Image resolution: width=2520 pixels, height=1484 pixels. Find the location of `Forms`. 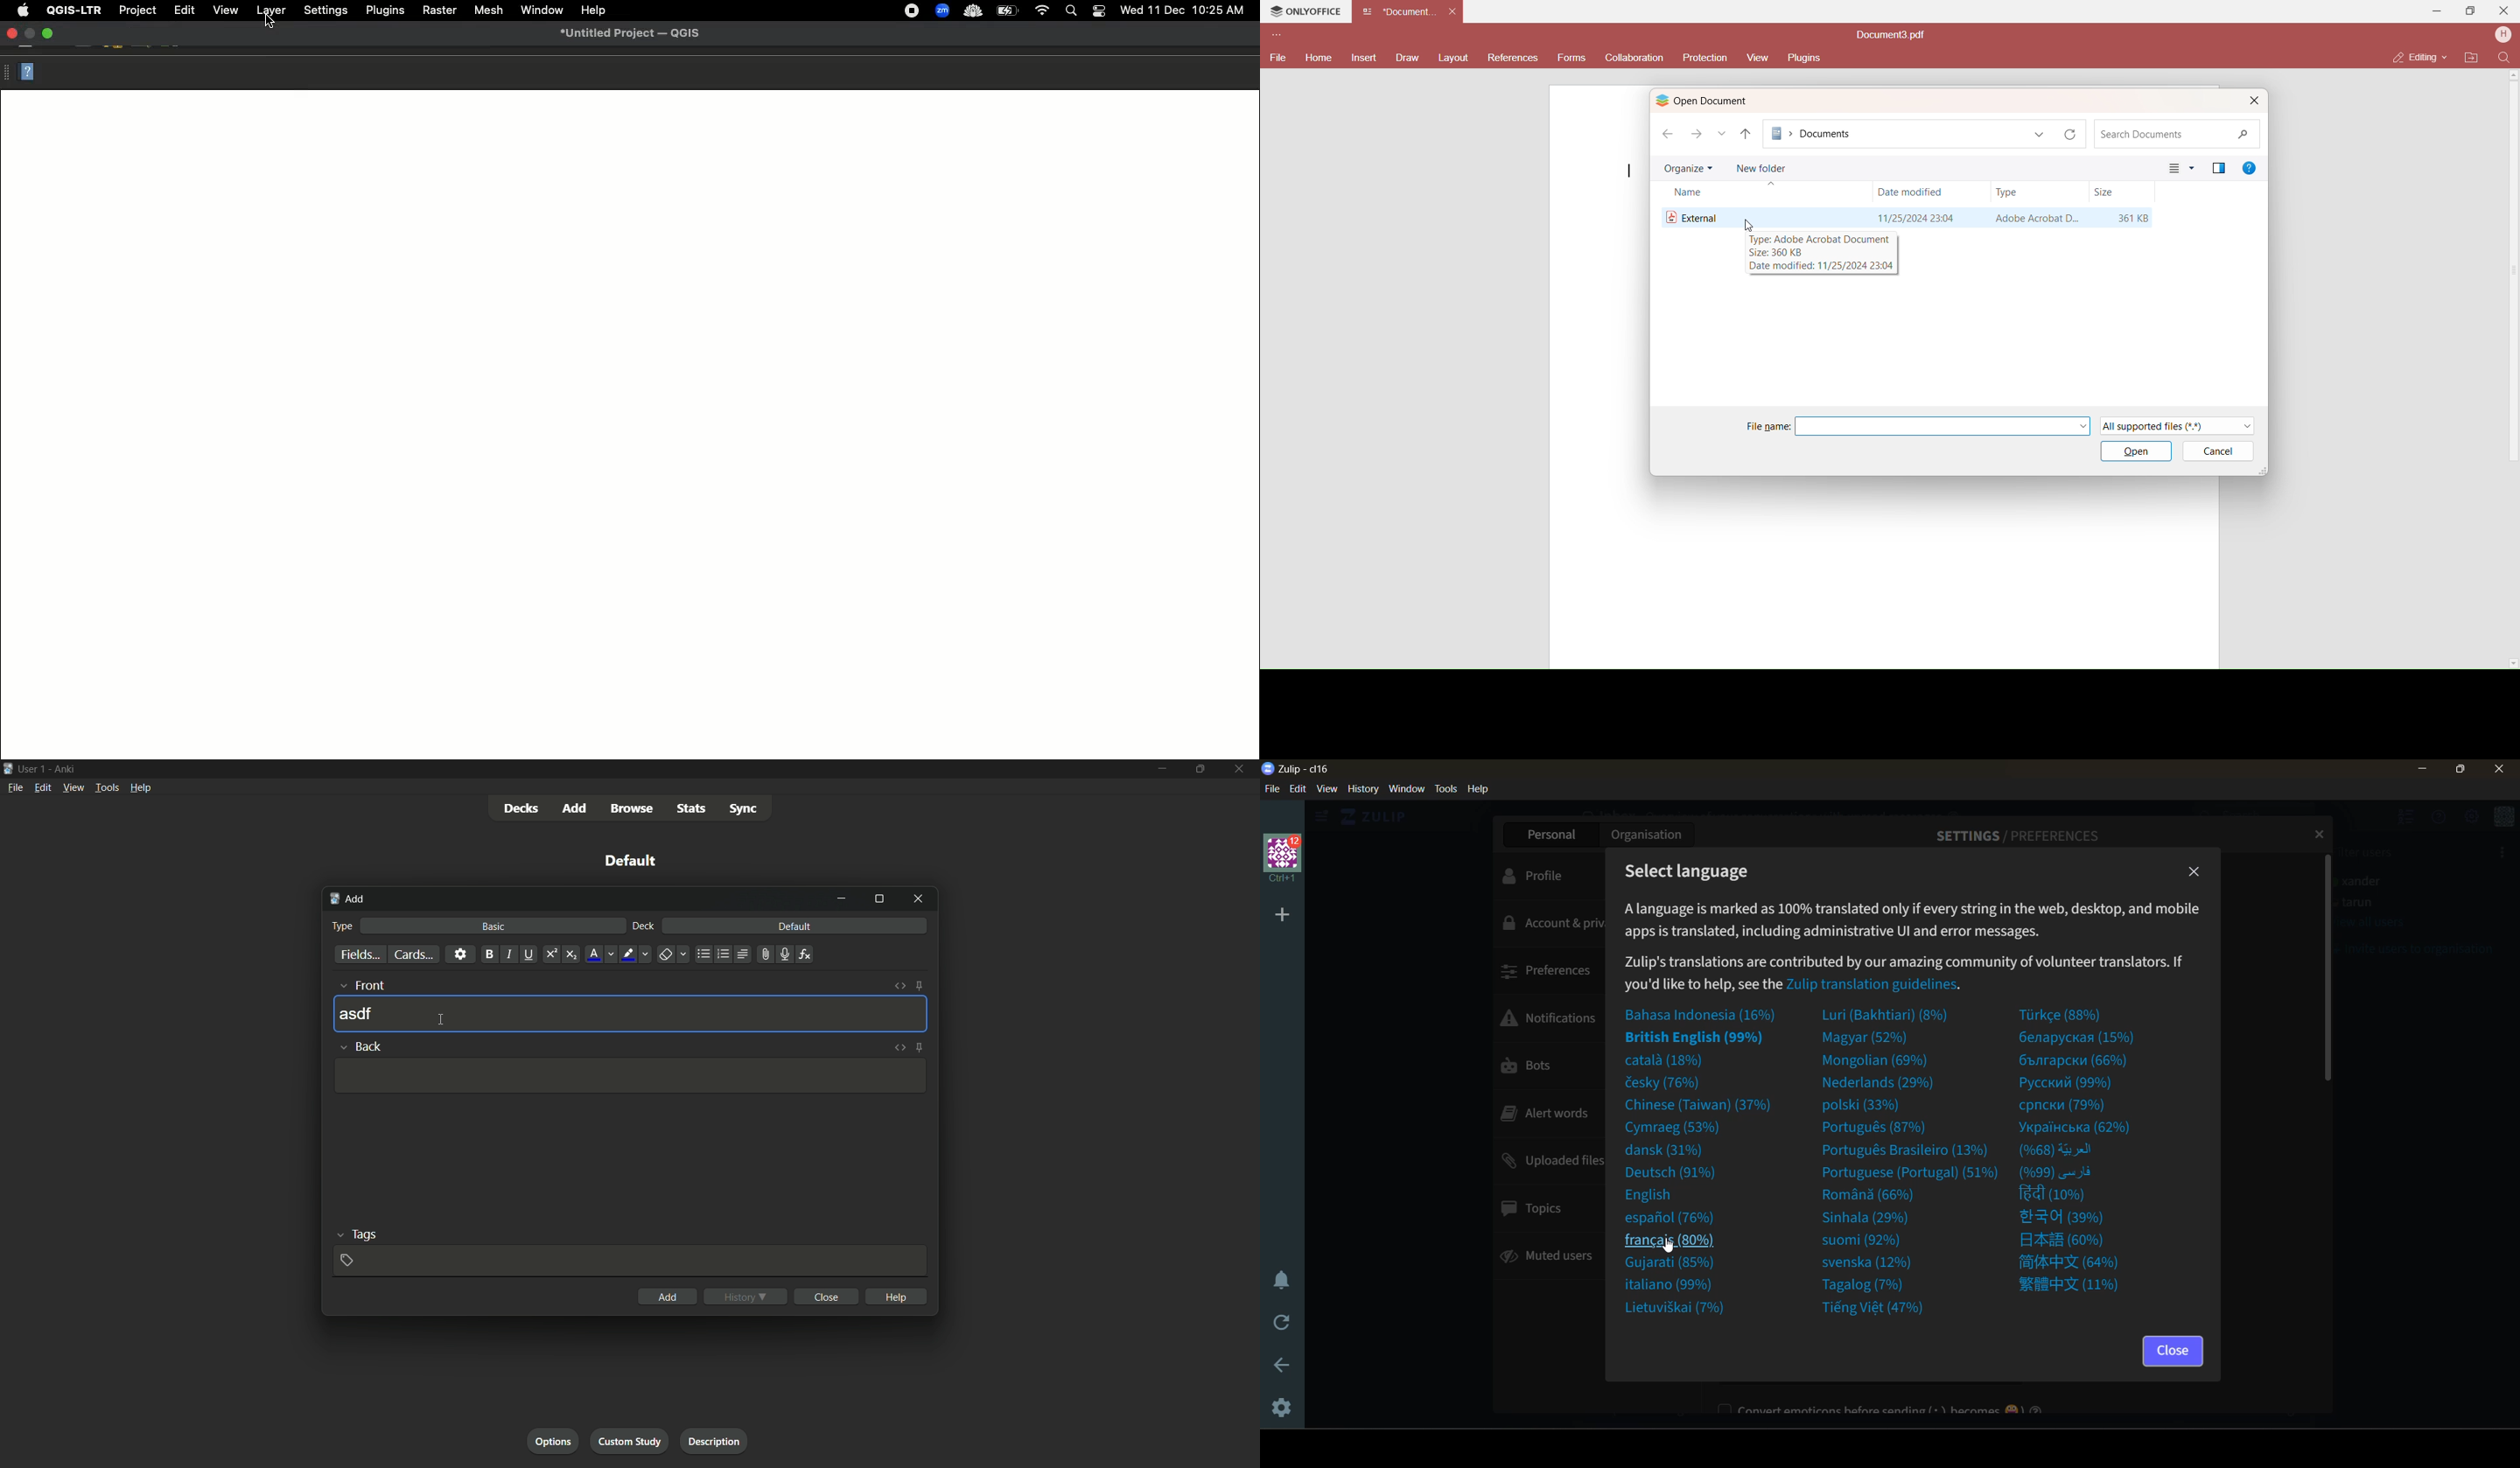

Forms is located at coordinates (1572, 59).